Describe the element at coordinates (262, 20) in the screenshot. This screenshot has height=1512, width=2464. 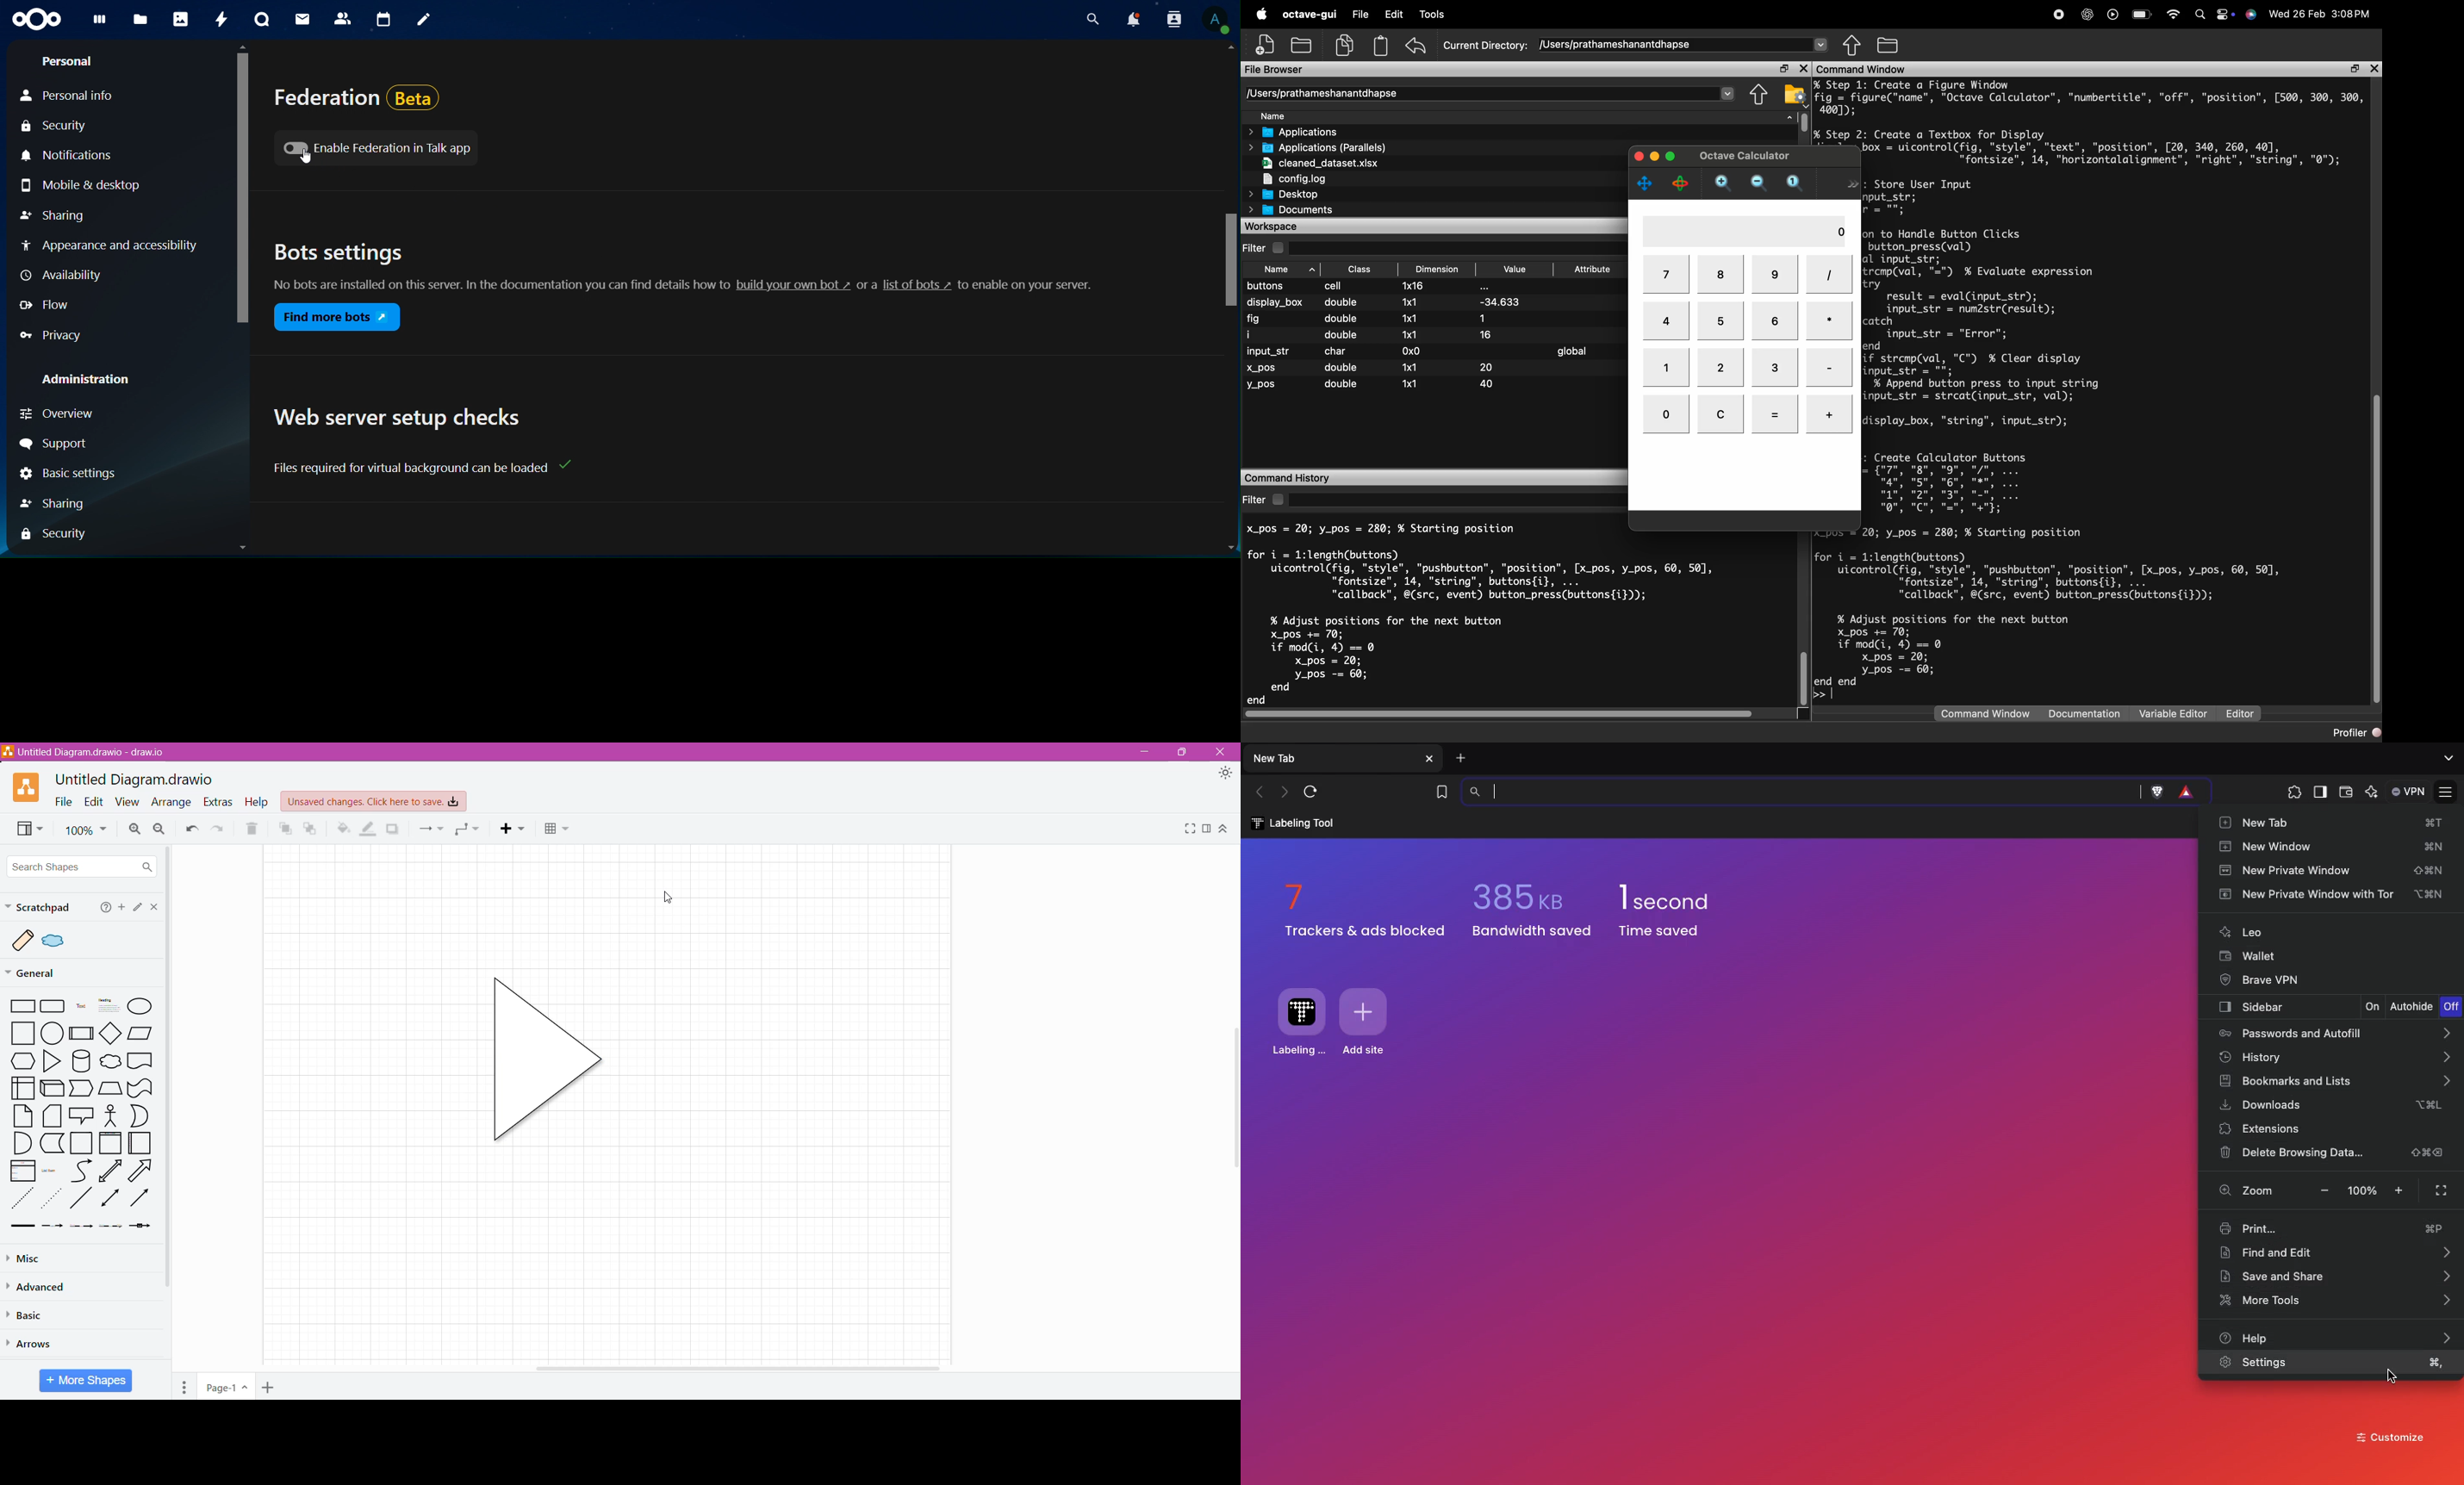
I see `talk` at that location.